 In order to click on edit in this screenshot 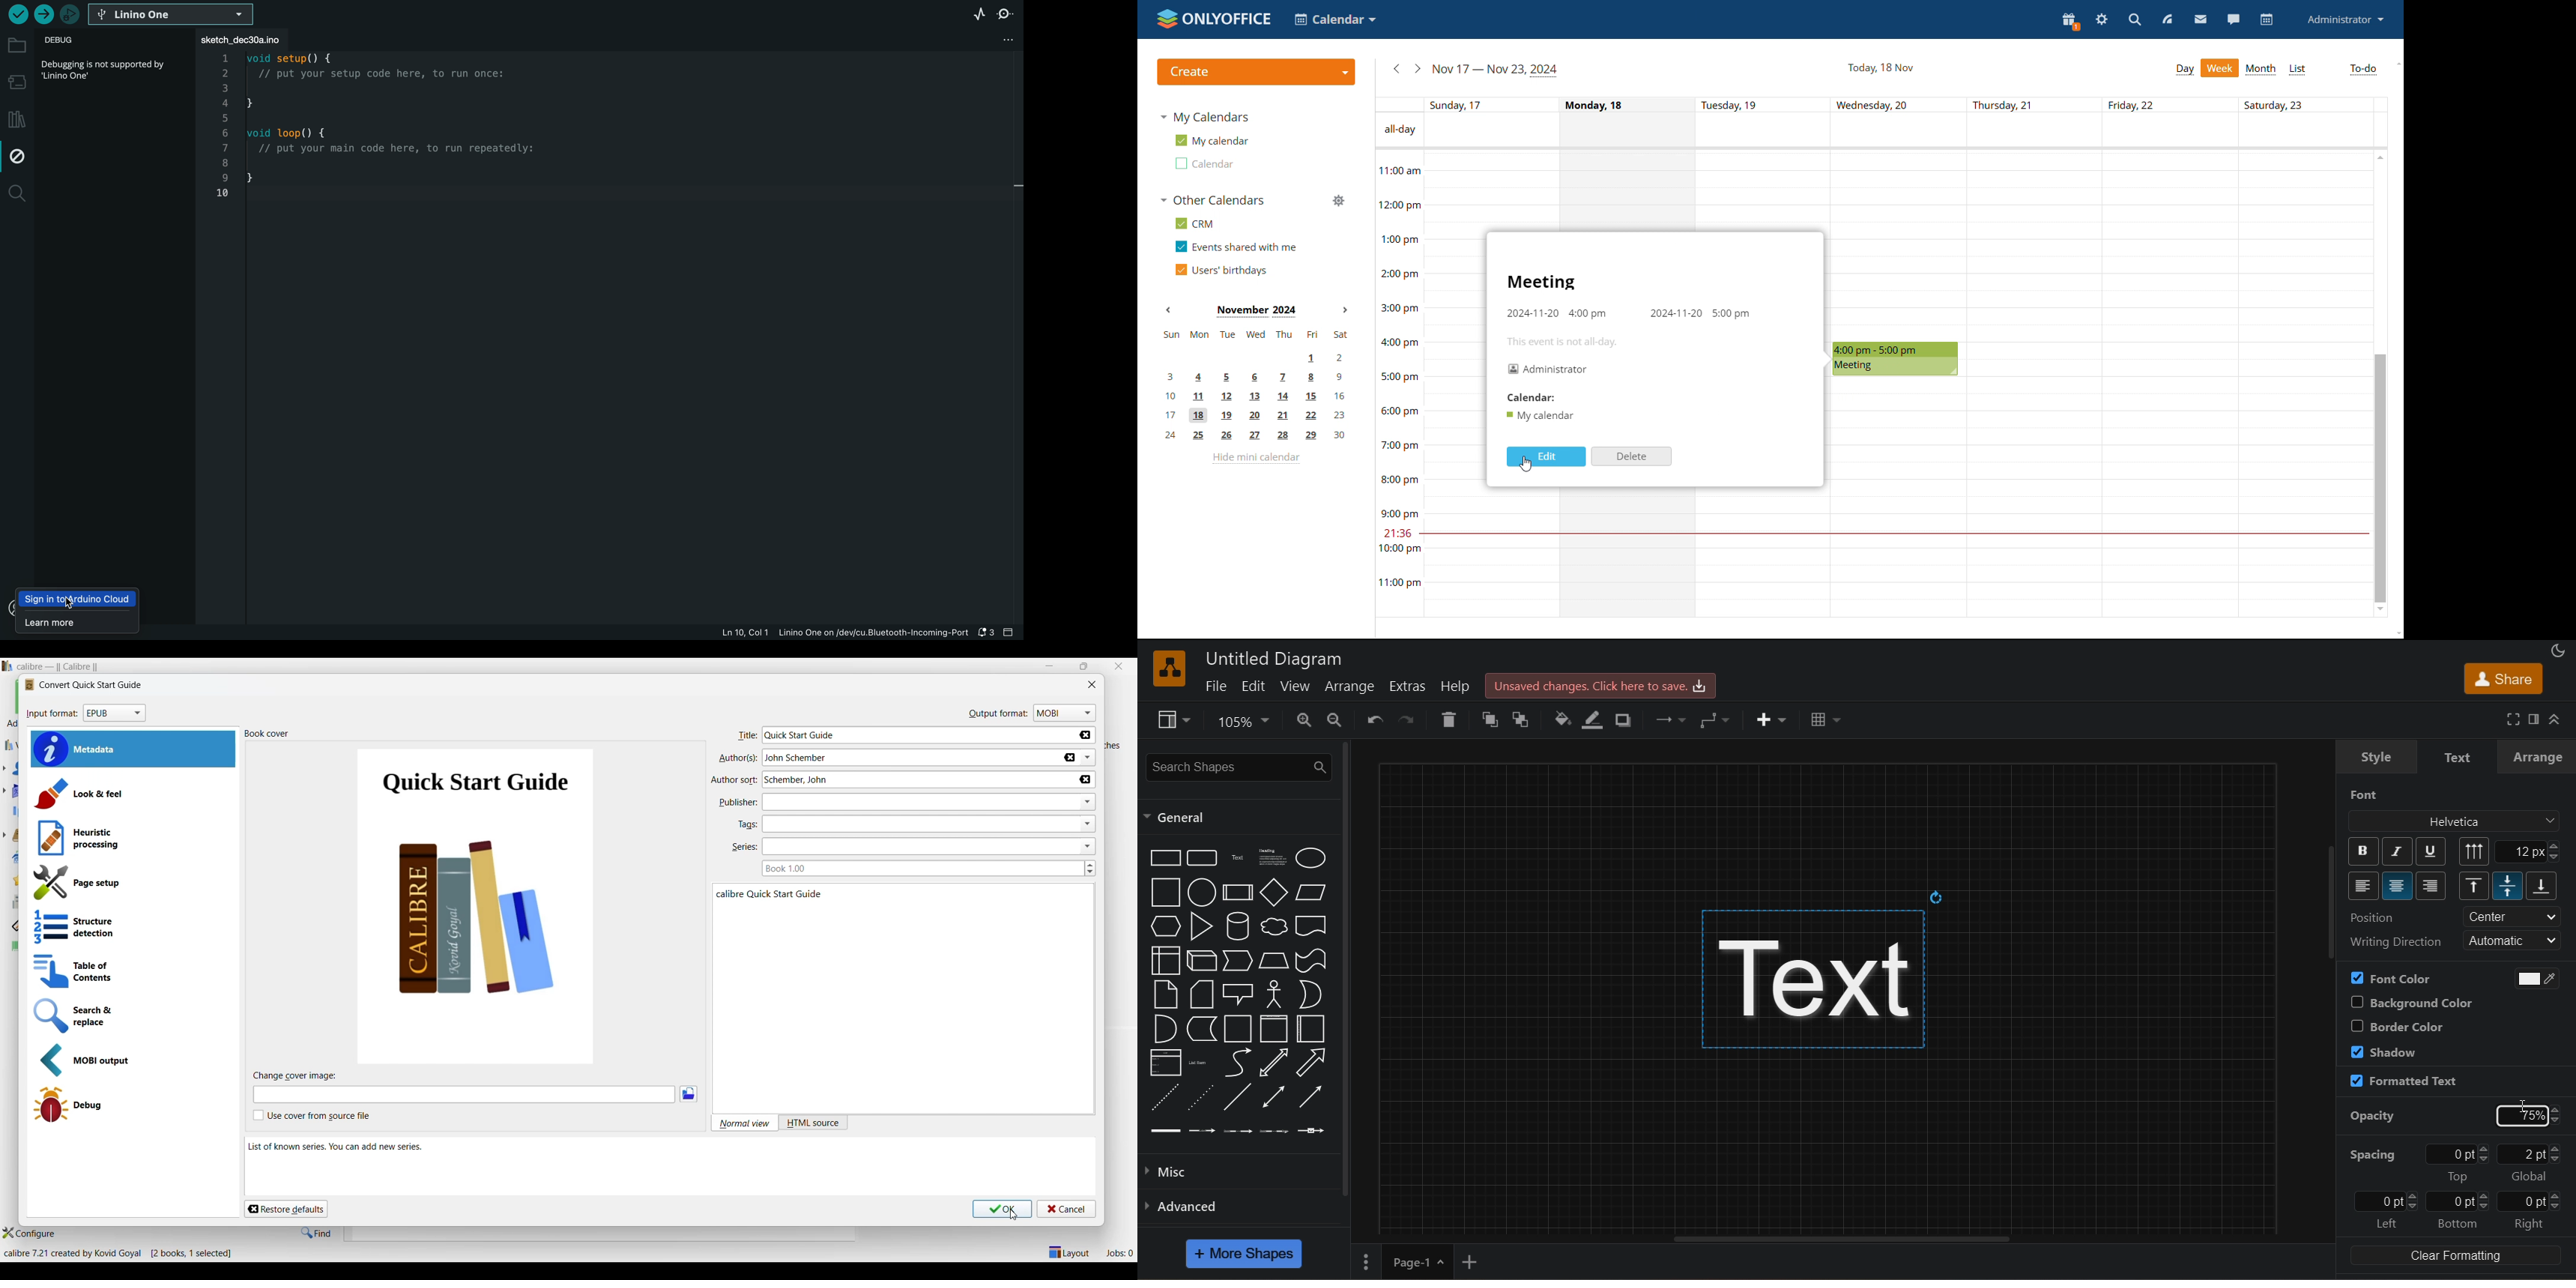, I will do `click(1252, 686)`.